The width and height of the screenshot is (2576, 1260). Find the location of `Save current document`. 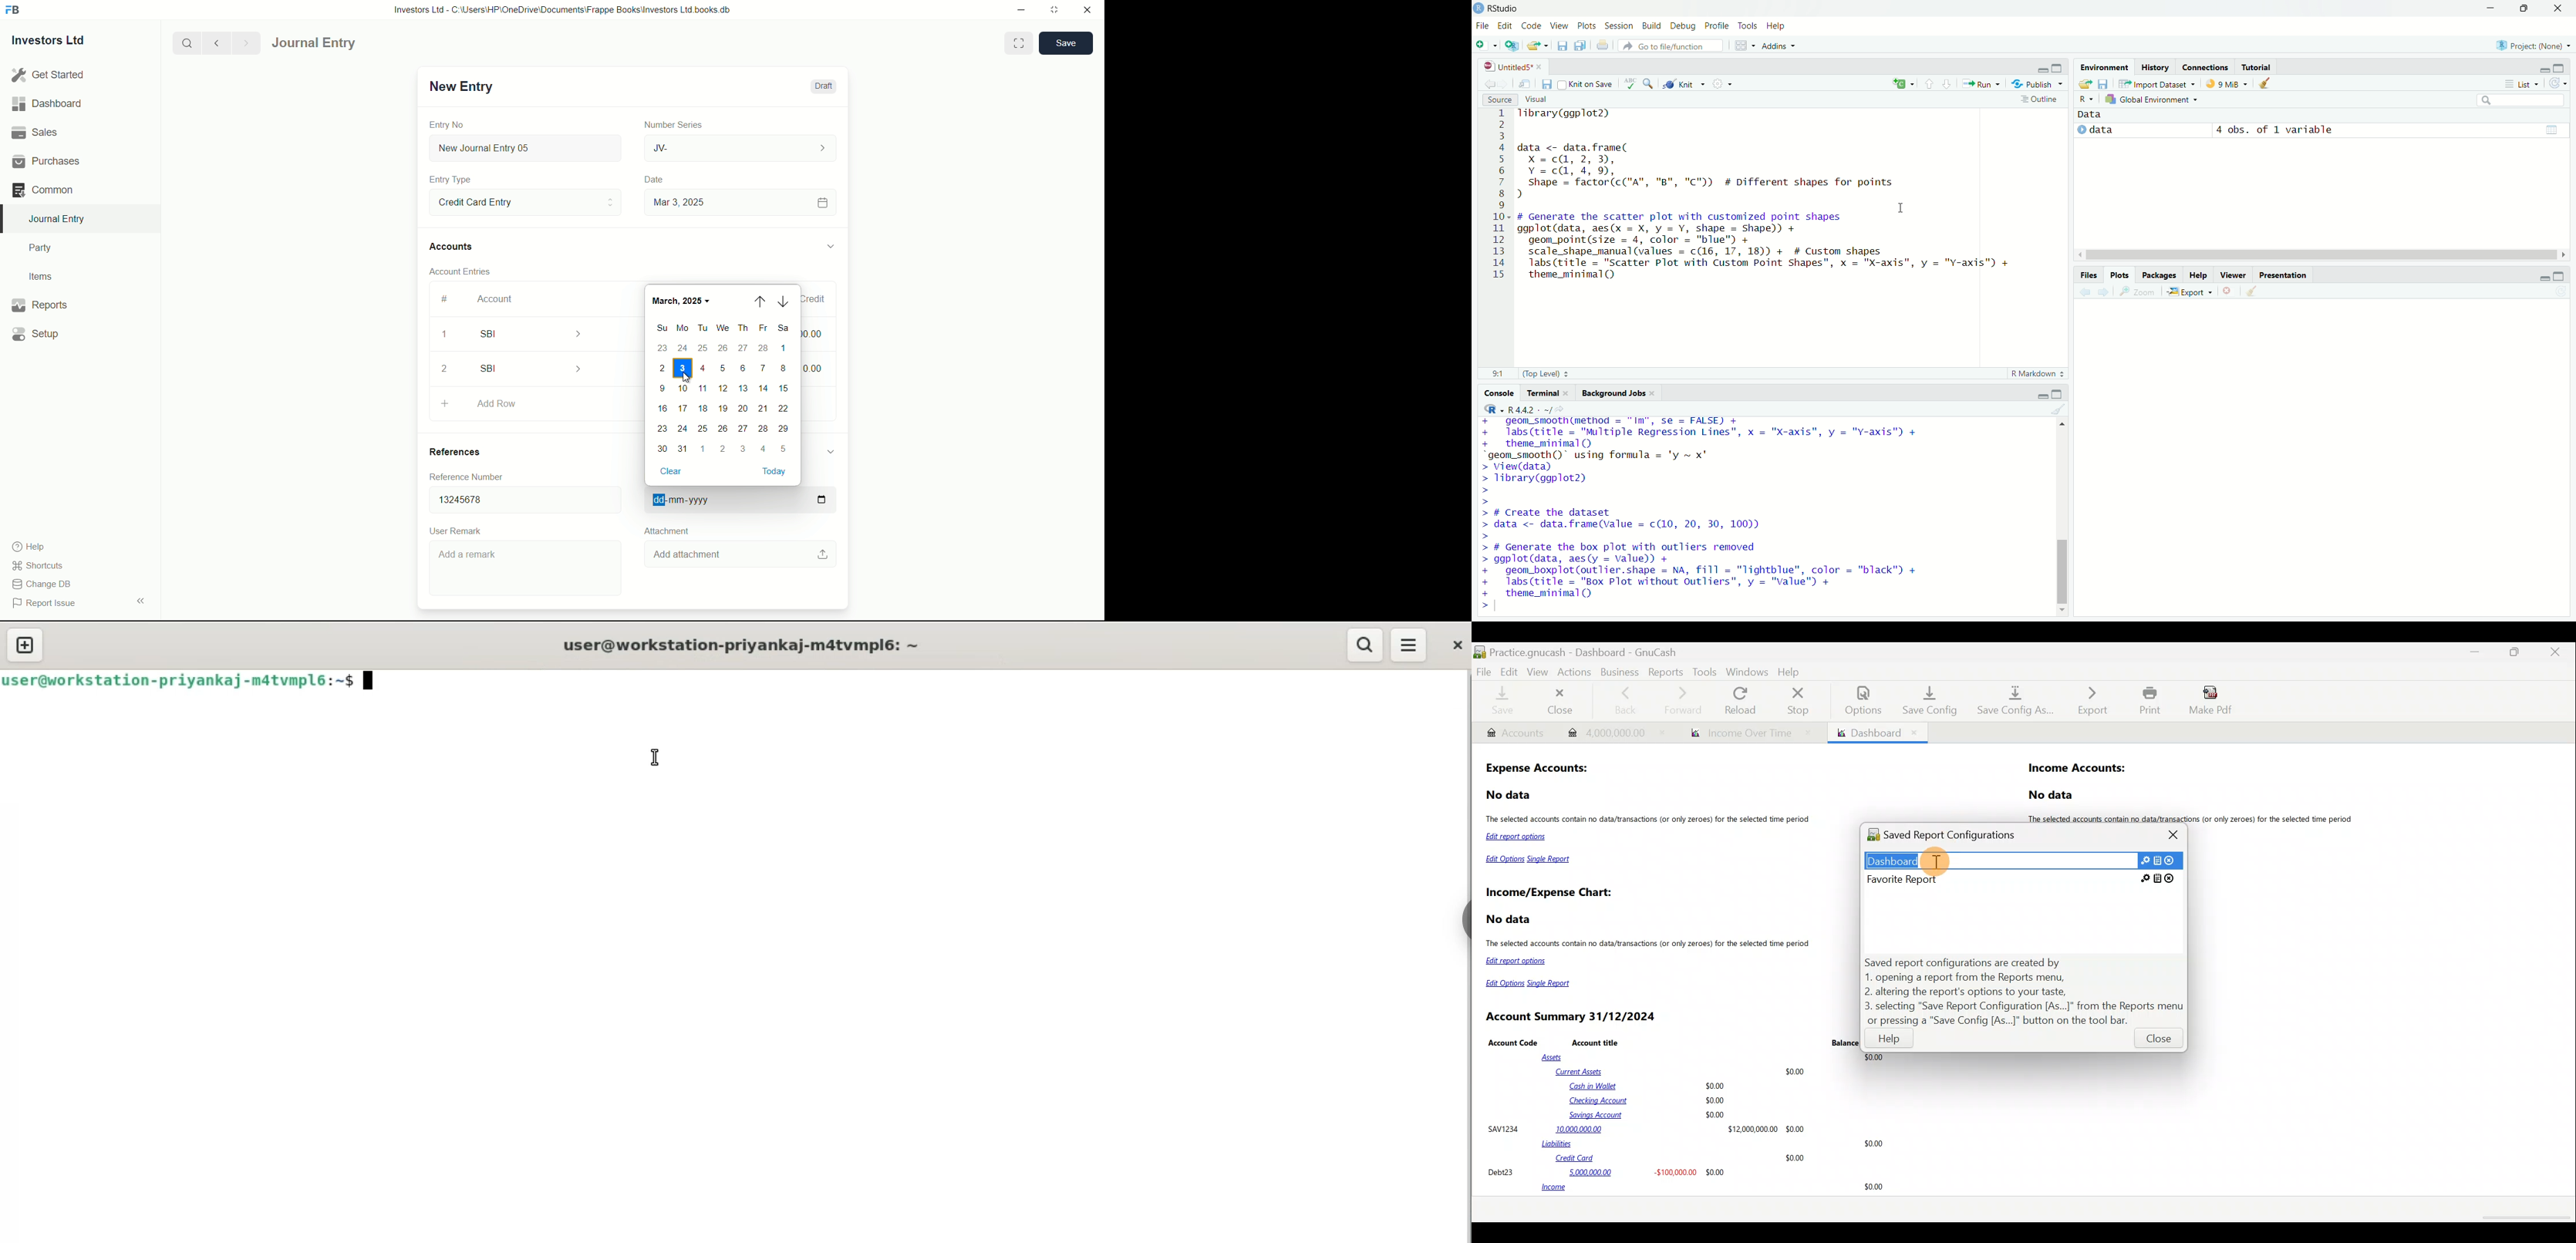

Save current document is located at coordinates (1547, 84).